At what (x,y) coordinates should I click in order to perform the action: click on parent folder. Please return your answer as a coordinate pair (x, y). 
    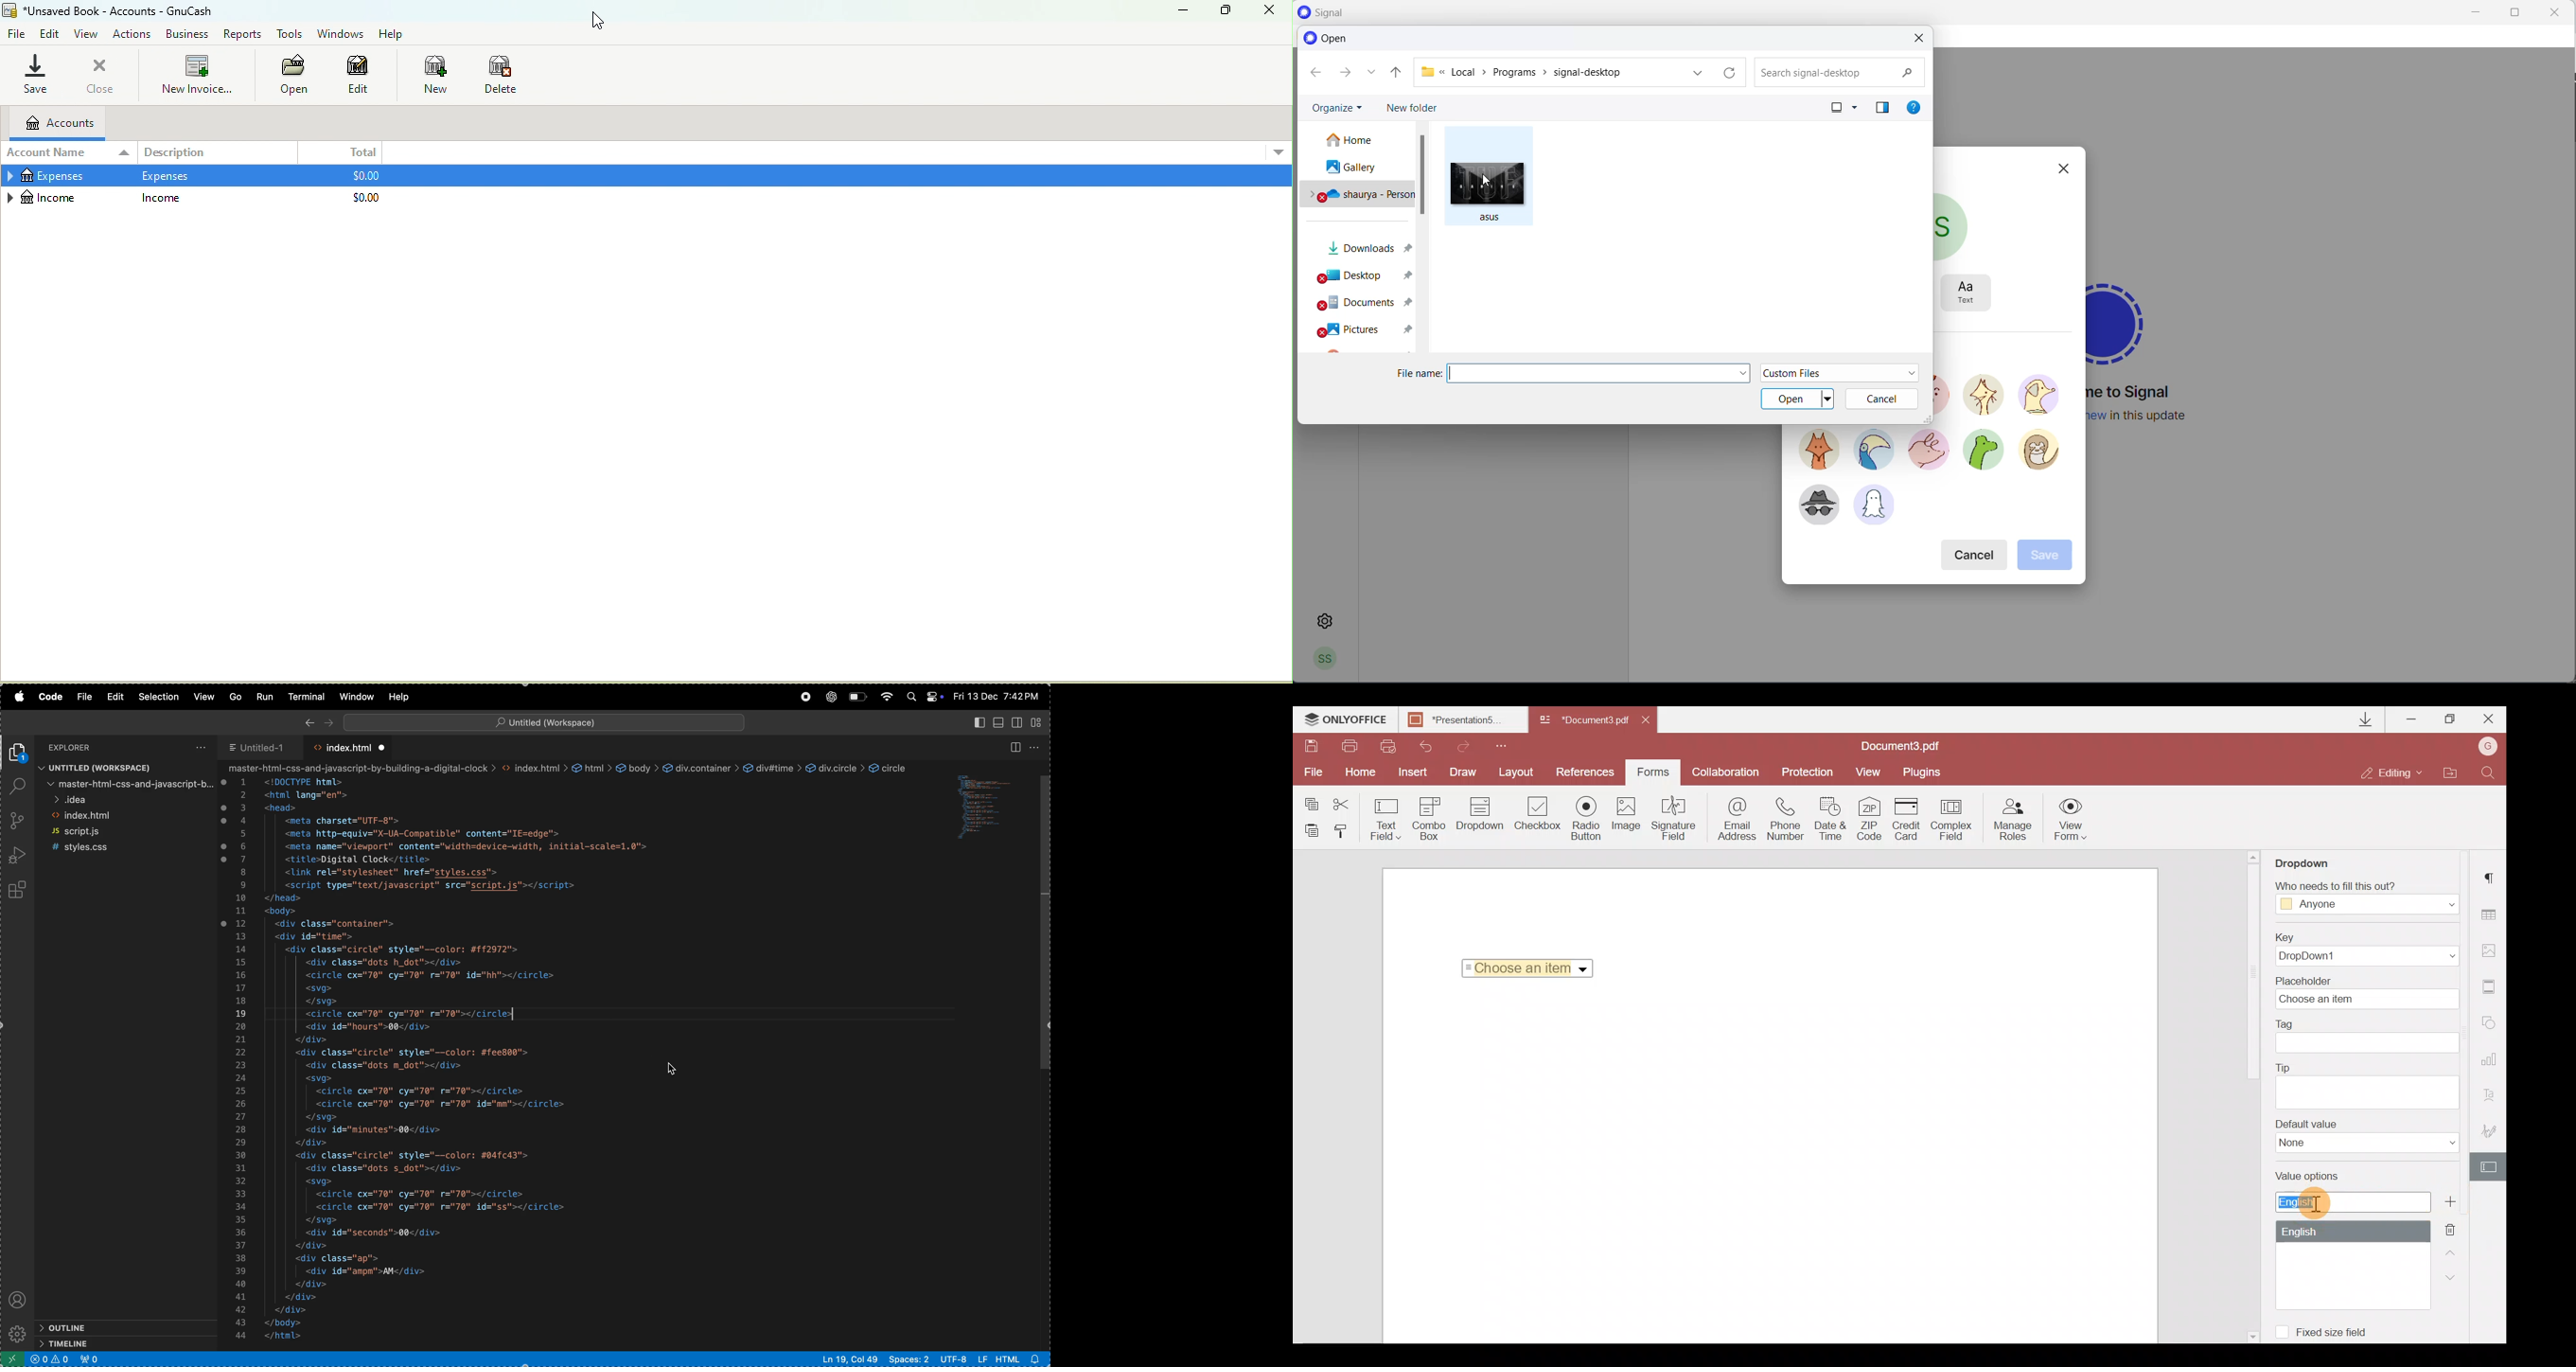
    Looking at the image, I should click on (1398, 72).